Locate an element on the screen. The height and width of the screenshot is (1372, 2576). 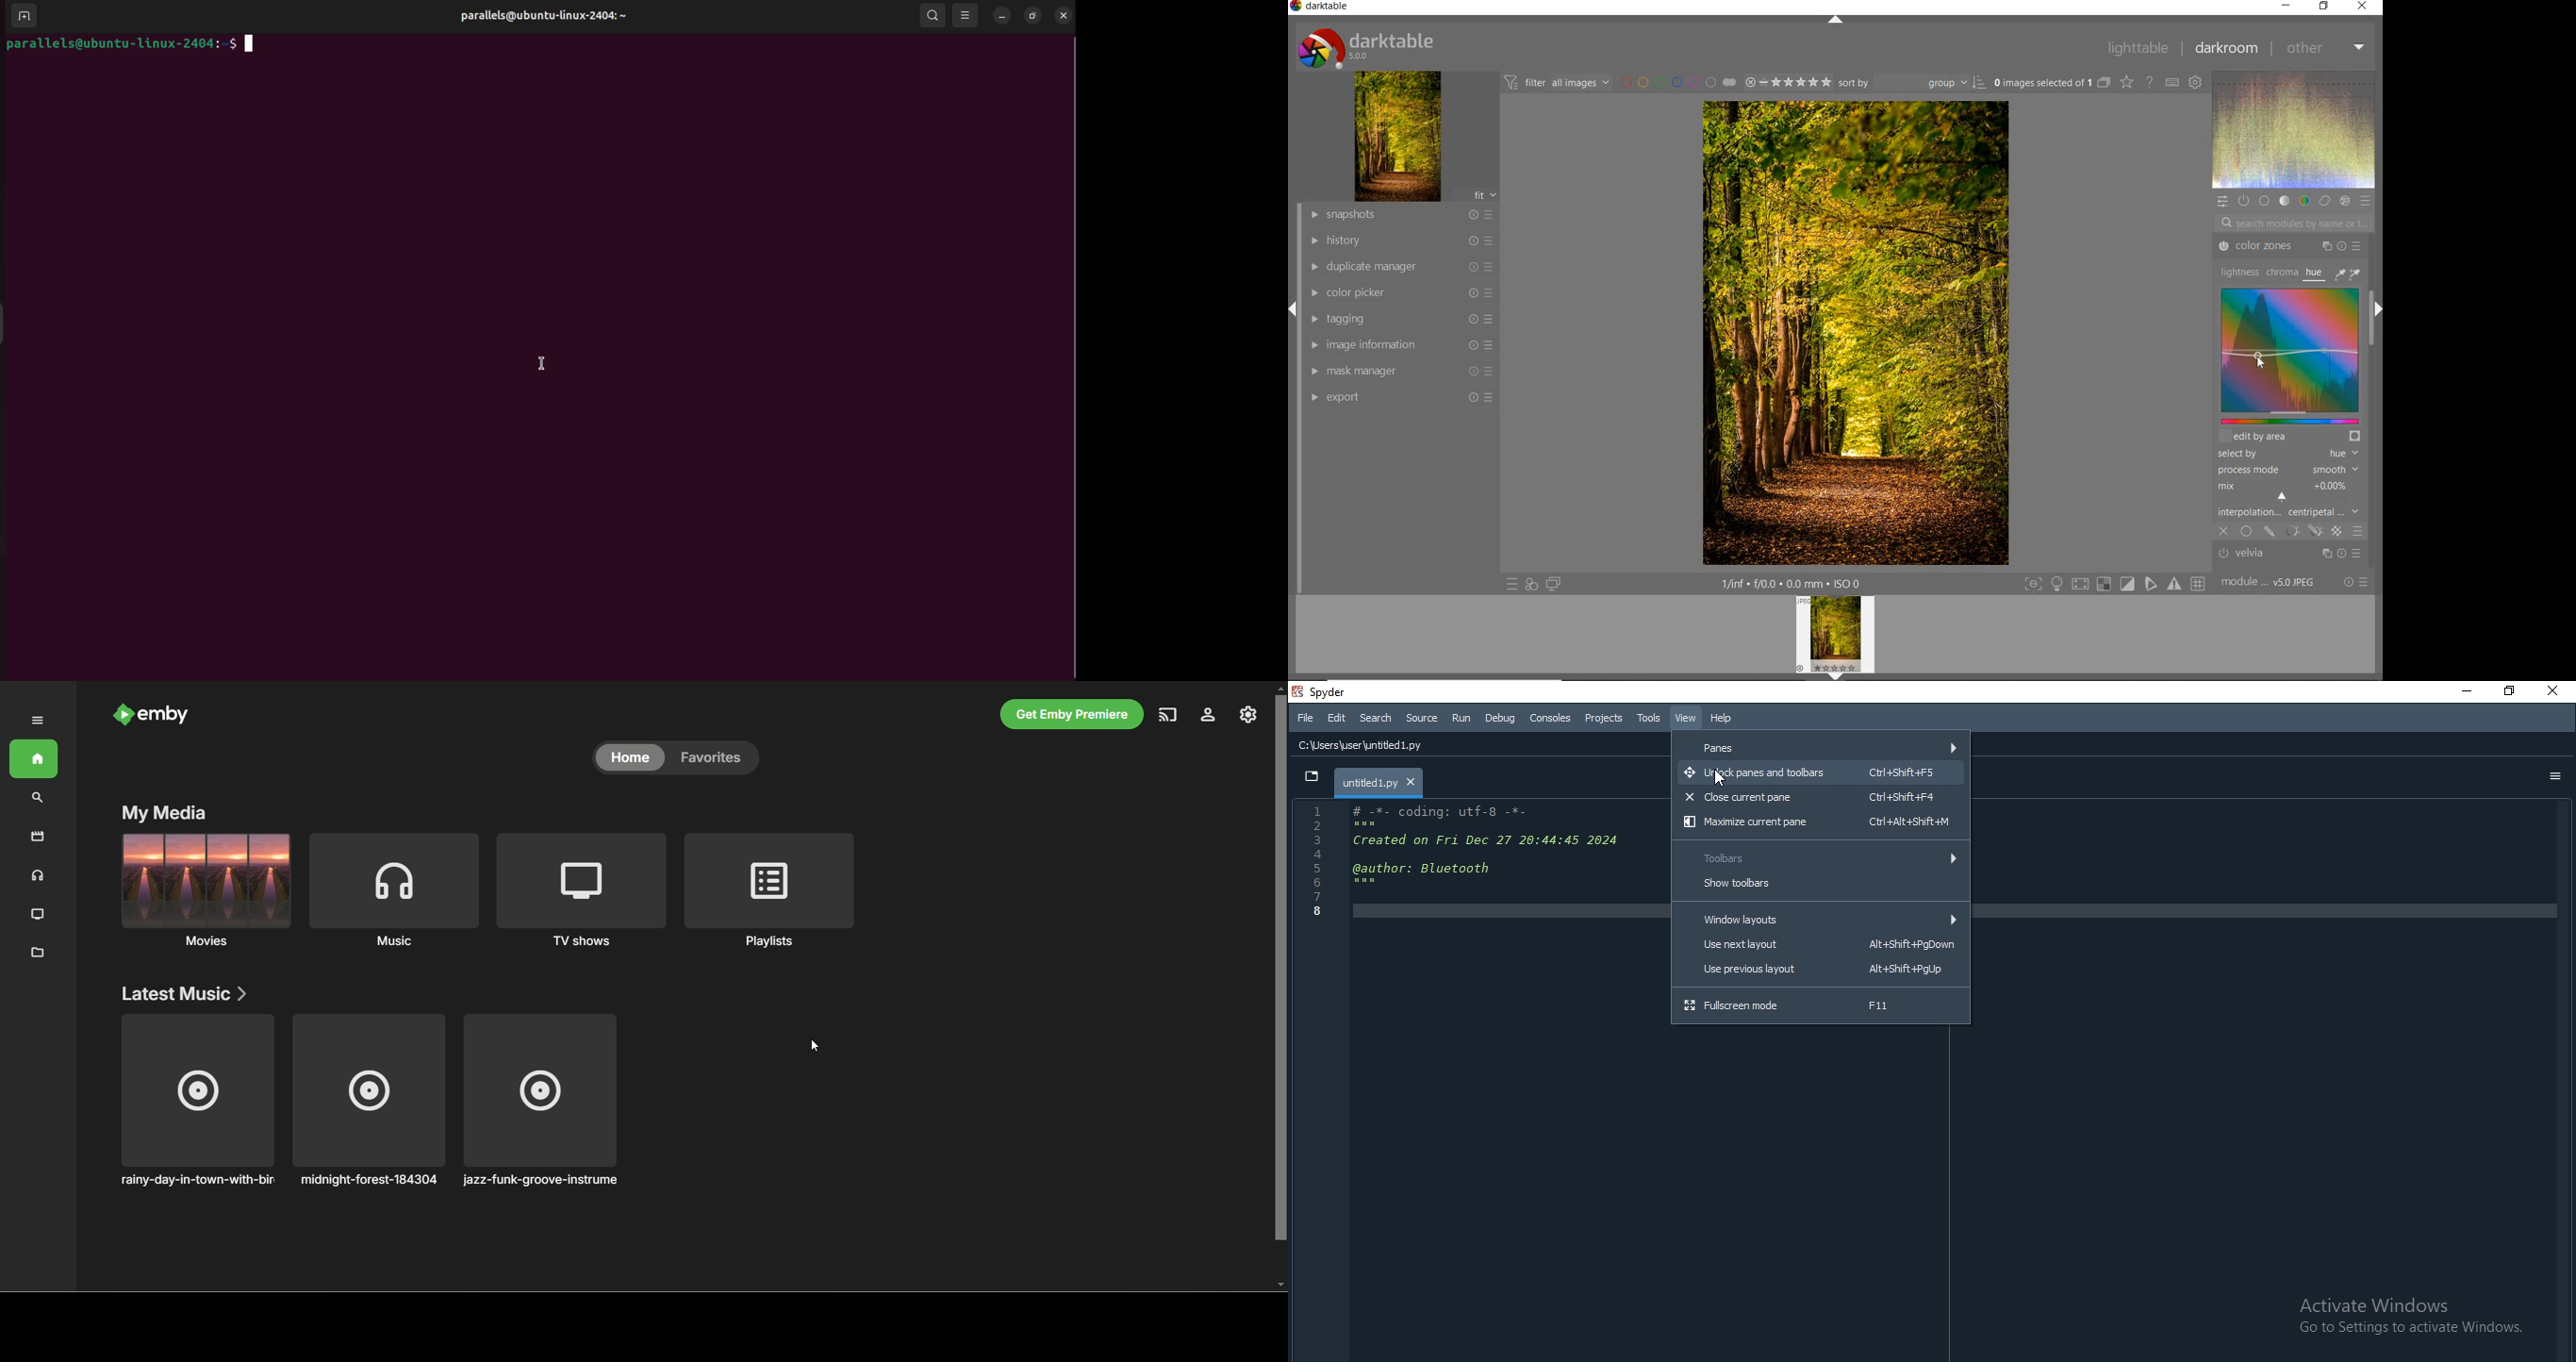
HISTORY is located at coordinates (1399, 241).